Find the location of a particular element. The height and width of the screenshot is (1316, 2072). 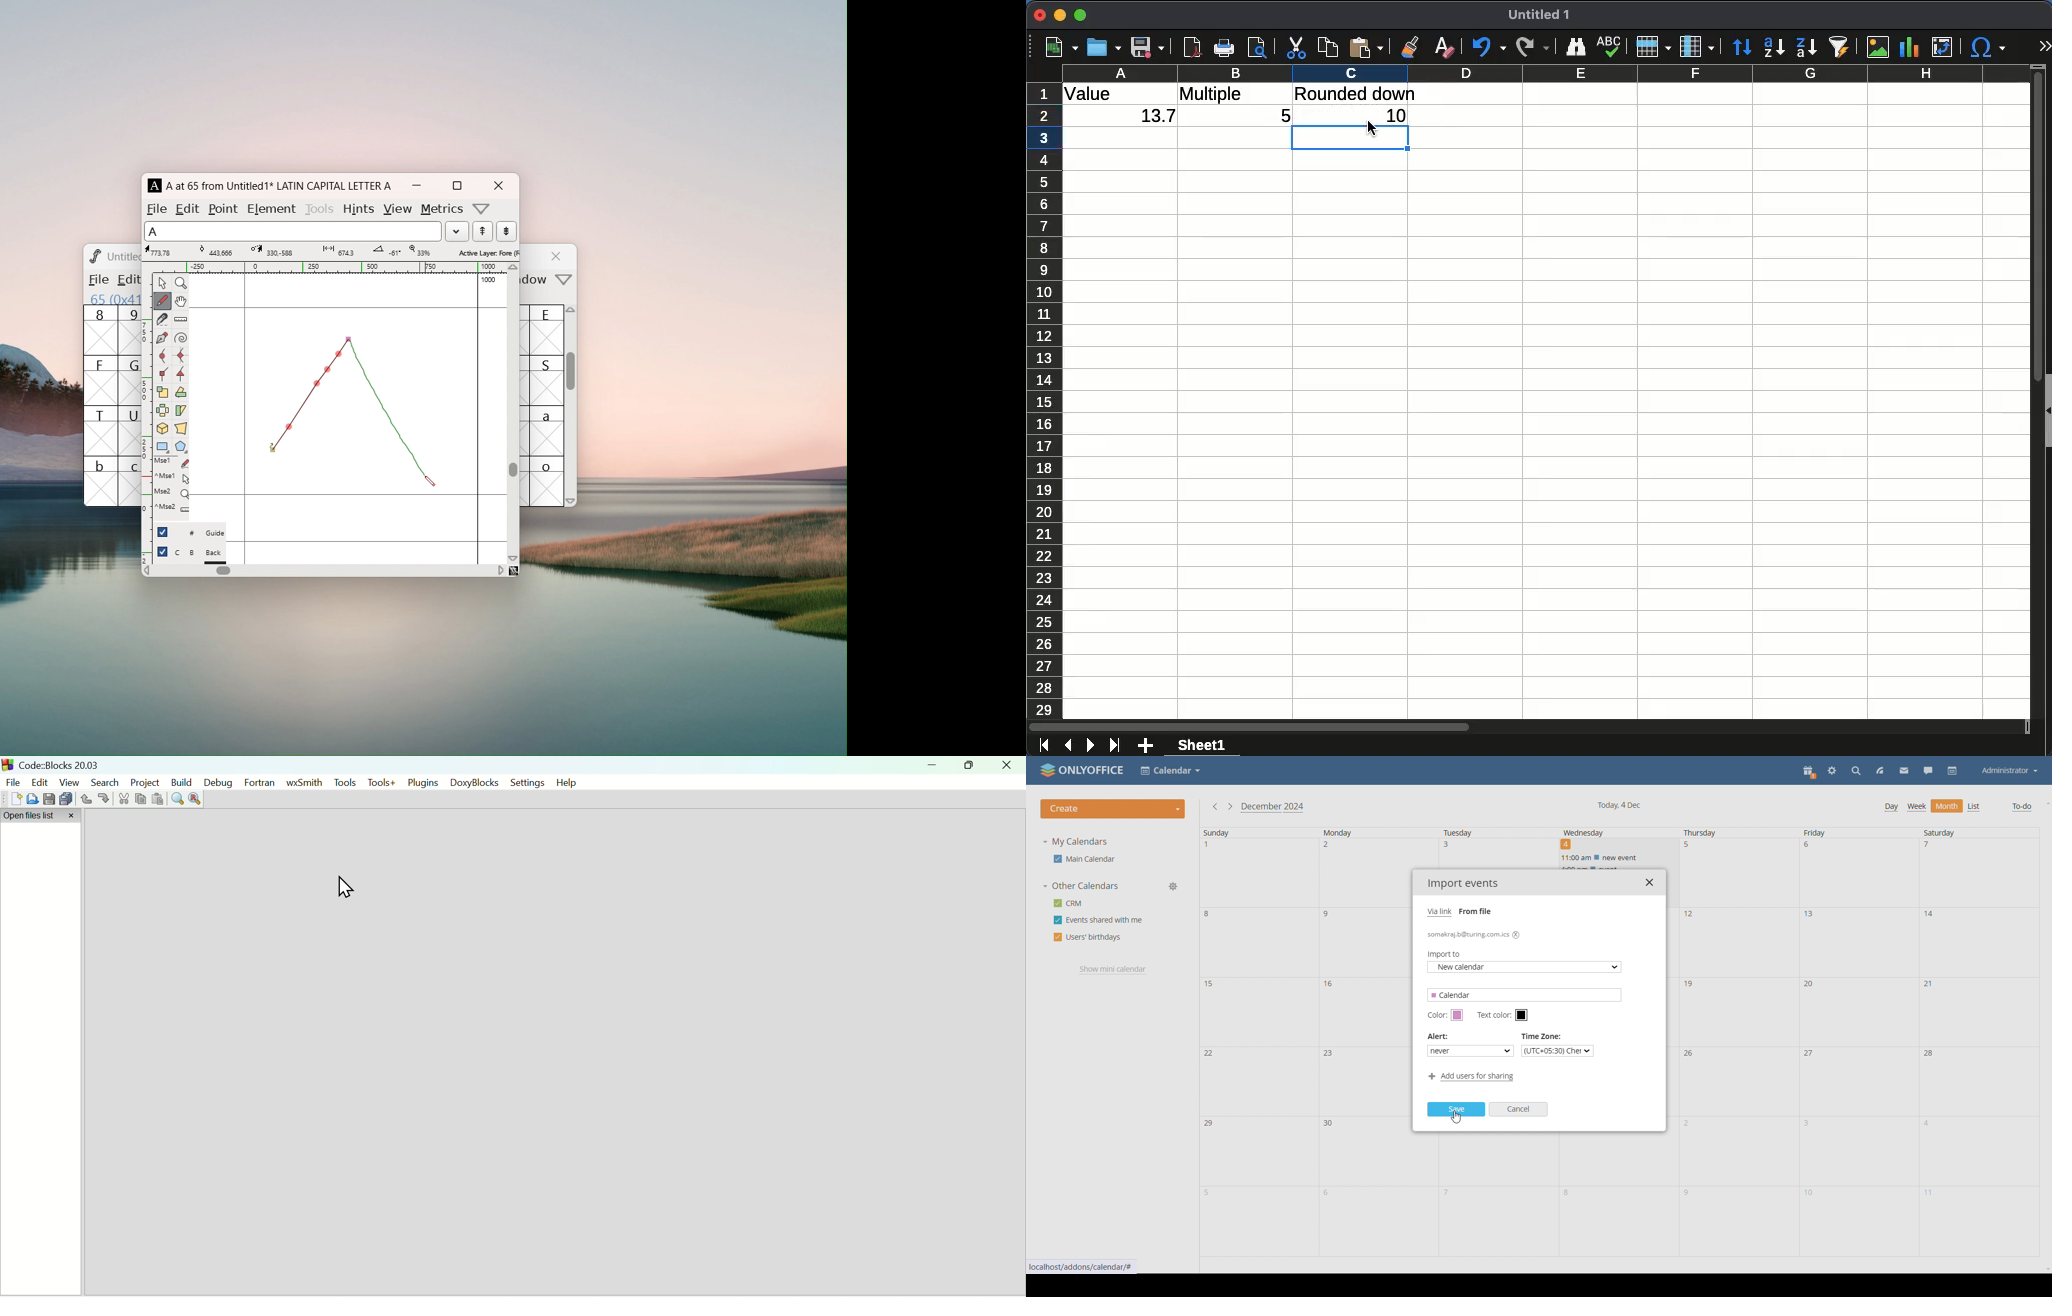

baseline is located at coordinates (349, 495).